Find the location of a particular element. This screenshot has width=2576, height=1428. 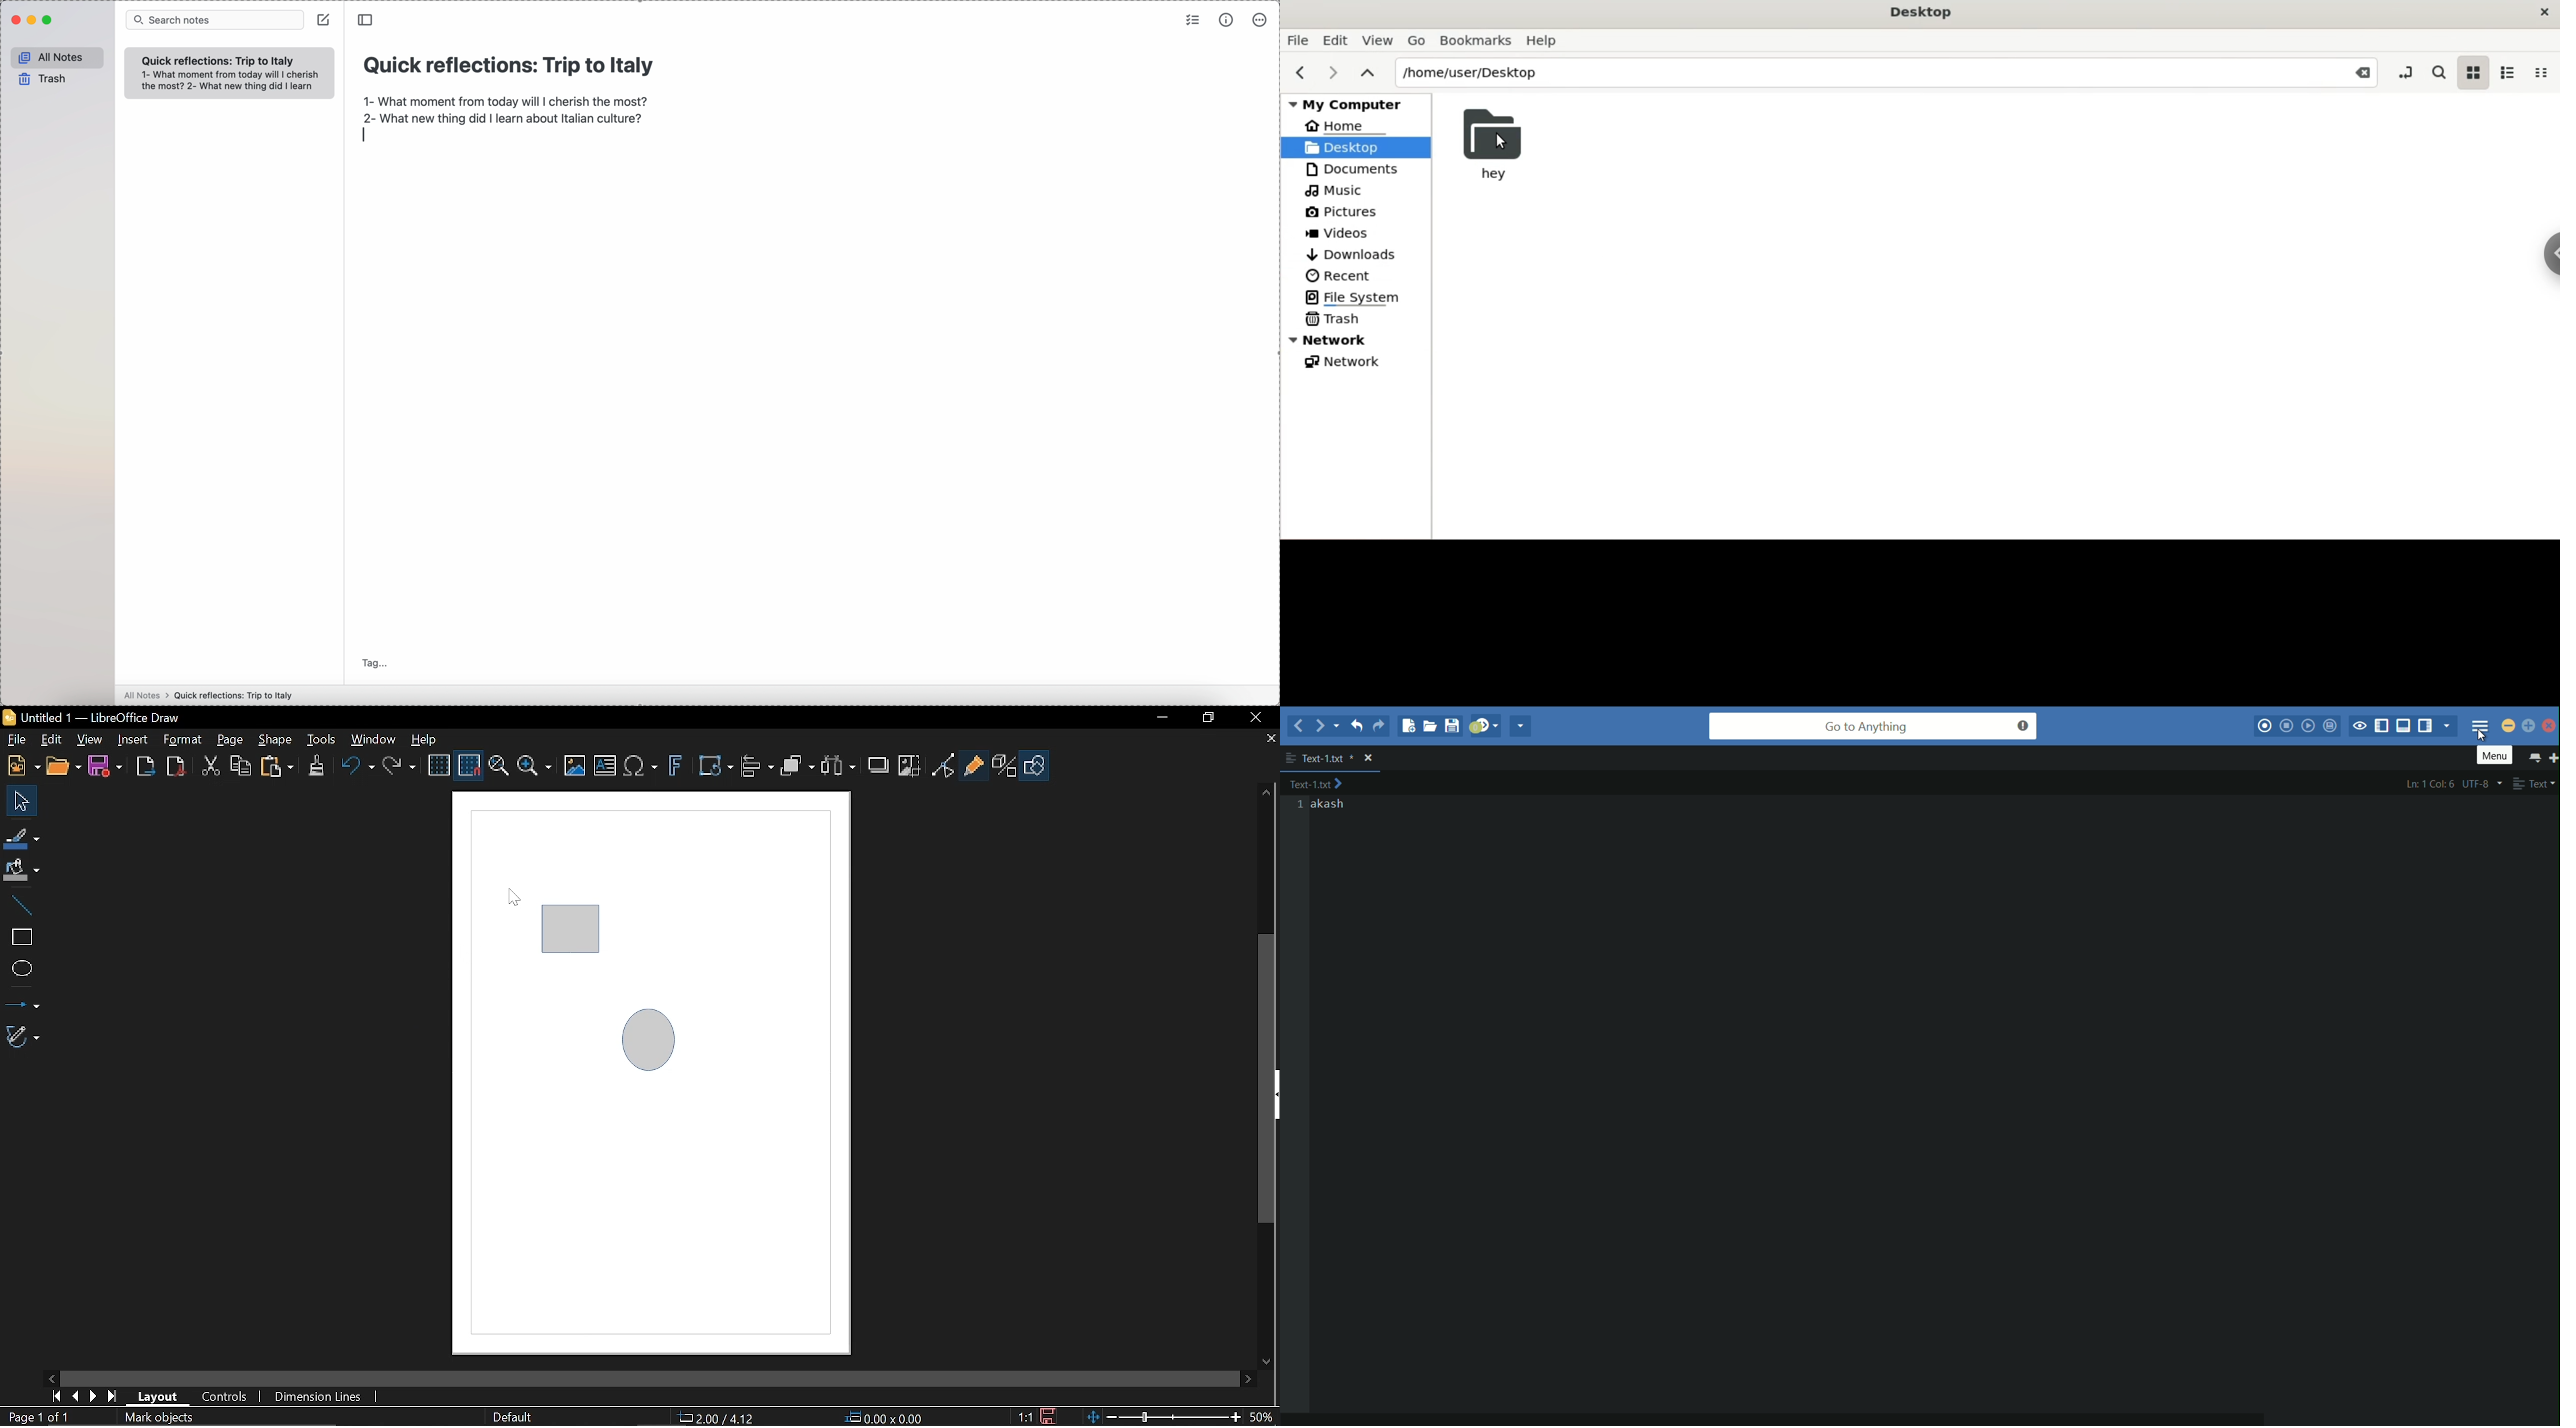

Align is located at coordinates (757, 768).